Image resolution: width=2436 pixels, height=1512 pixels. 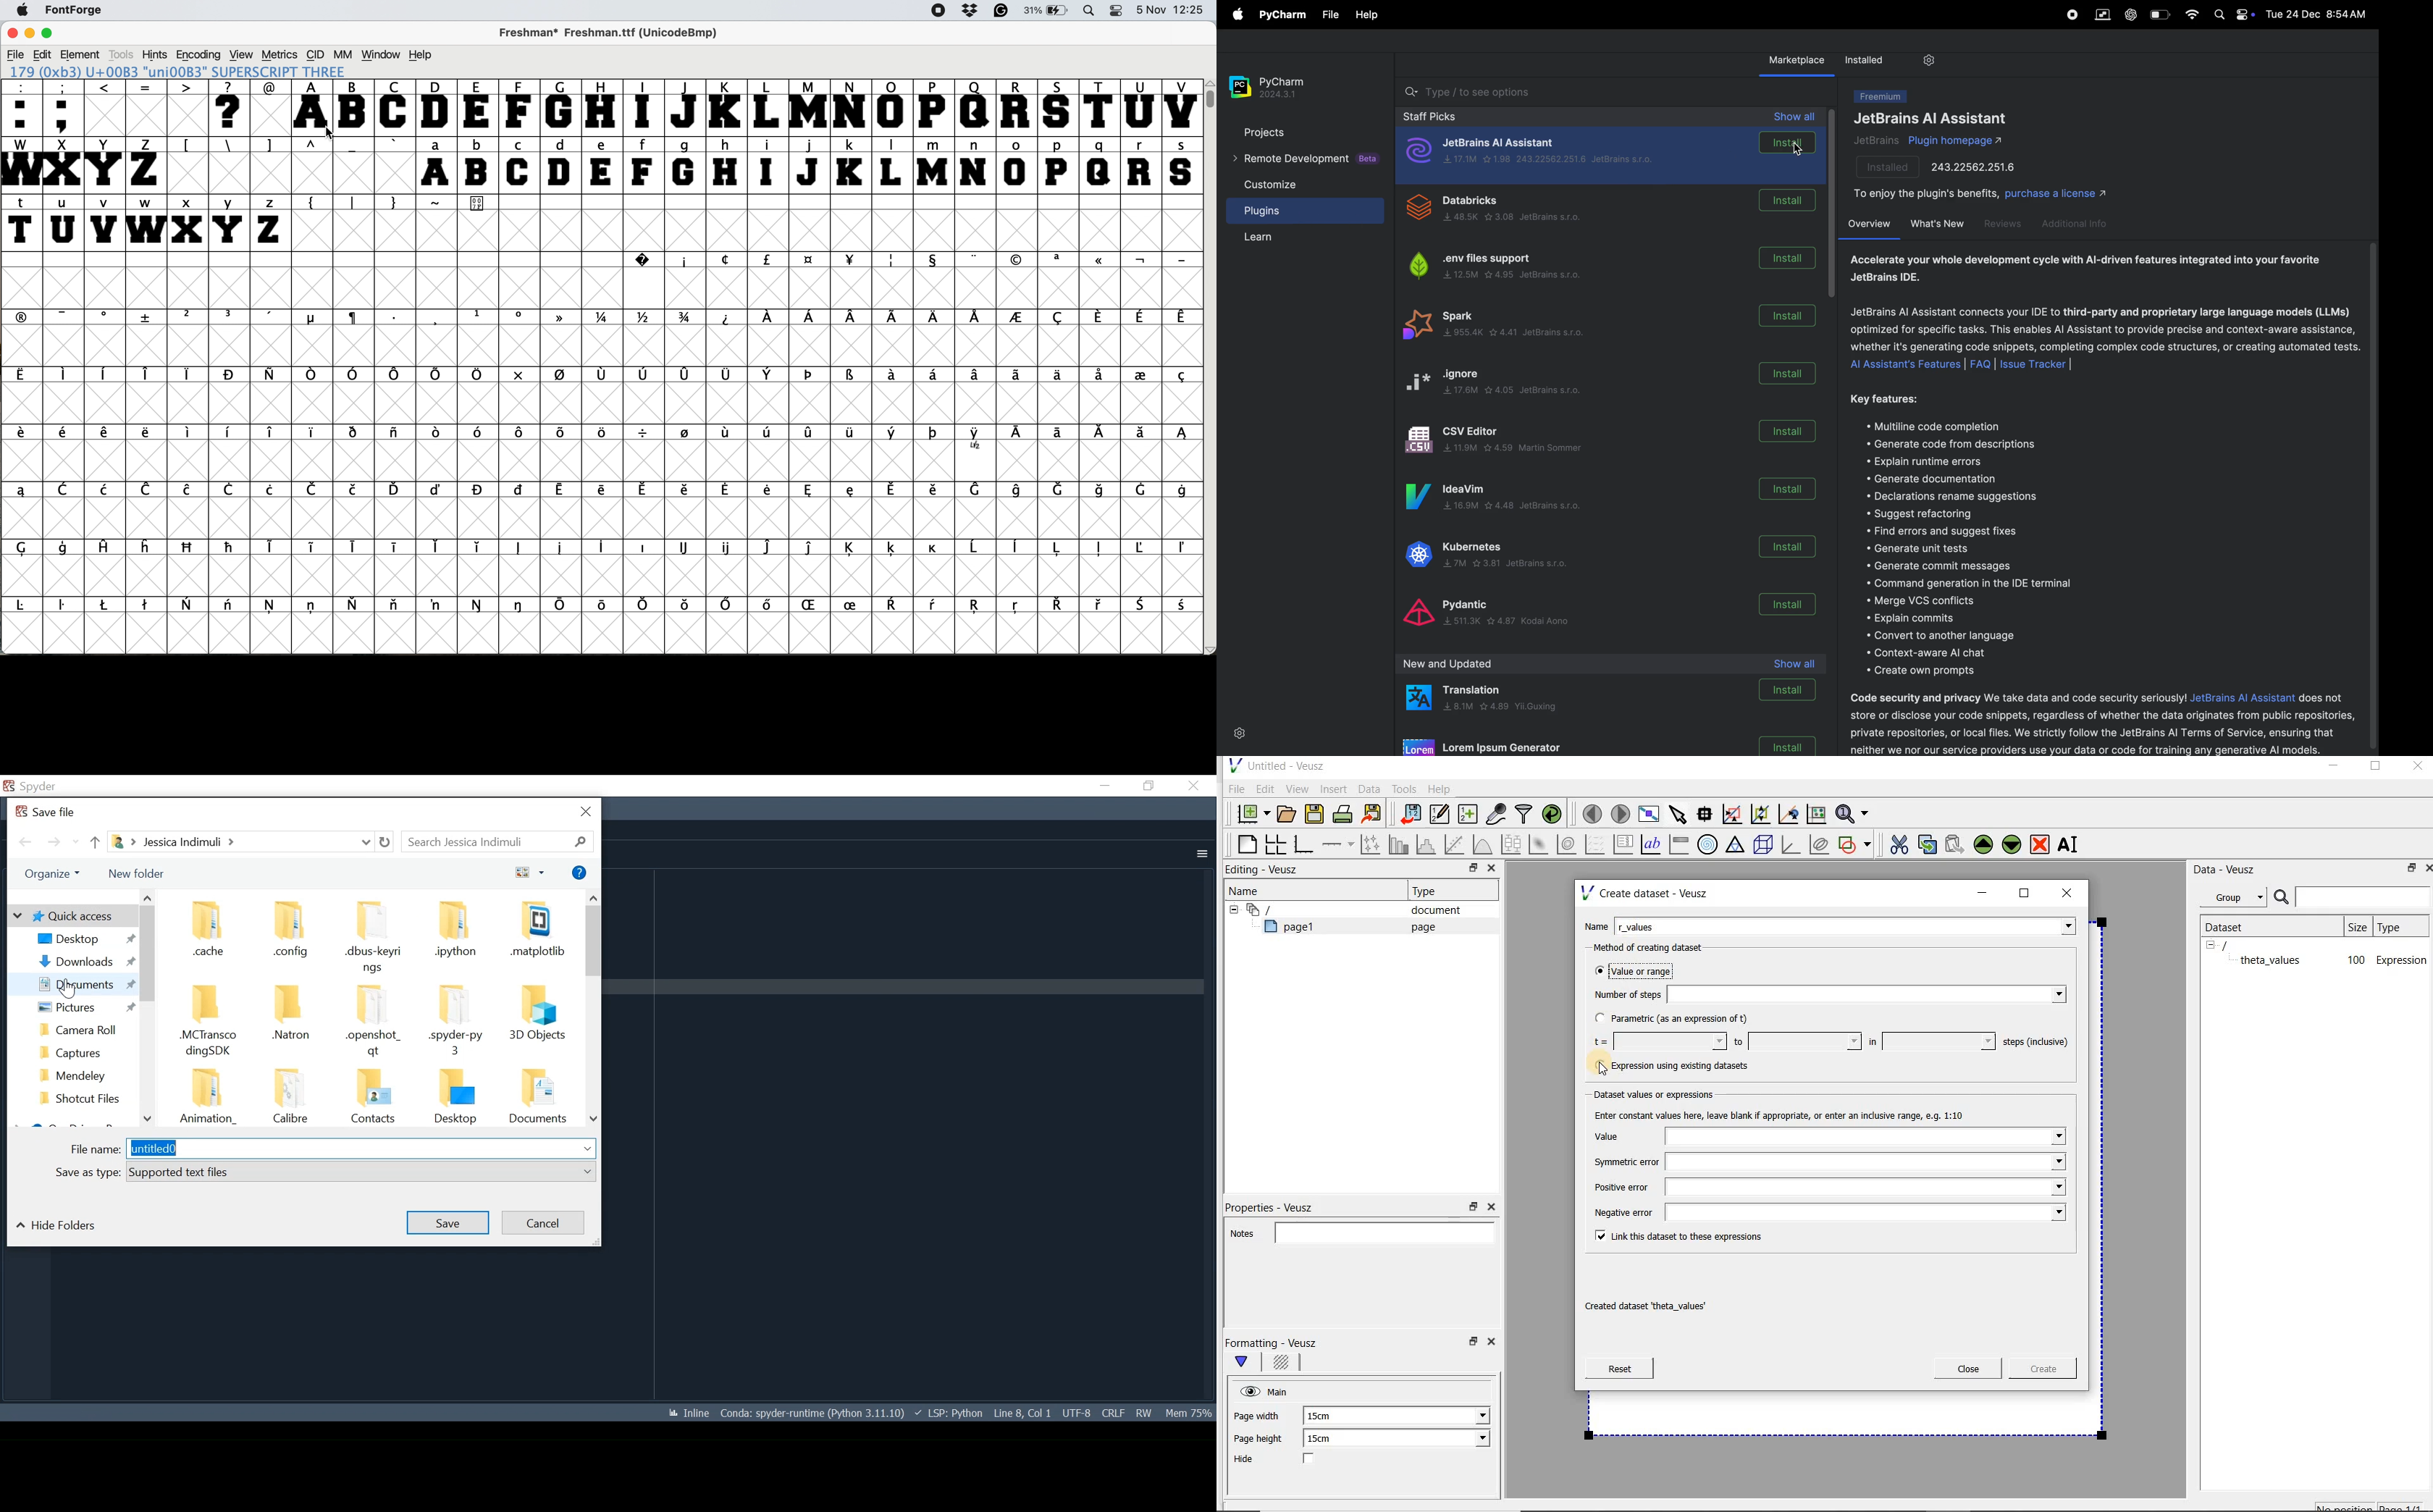 I want to click on print the document, so click(x=1345, y=813).